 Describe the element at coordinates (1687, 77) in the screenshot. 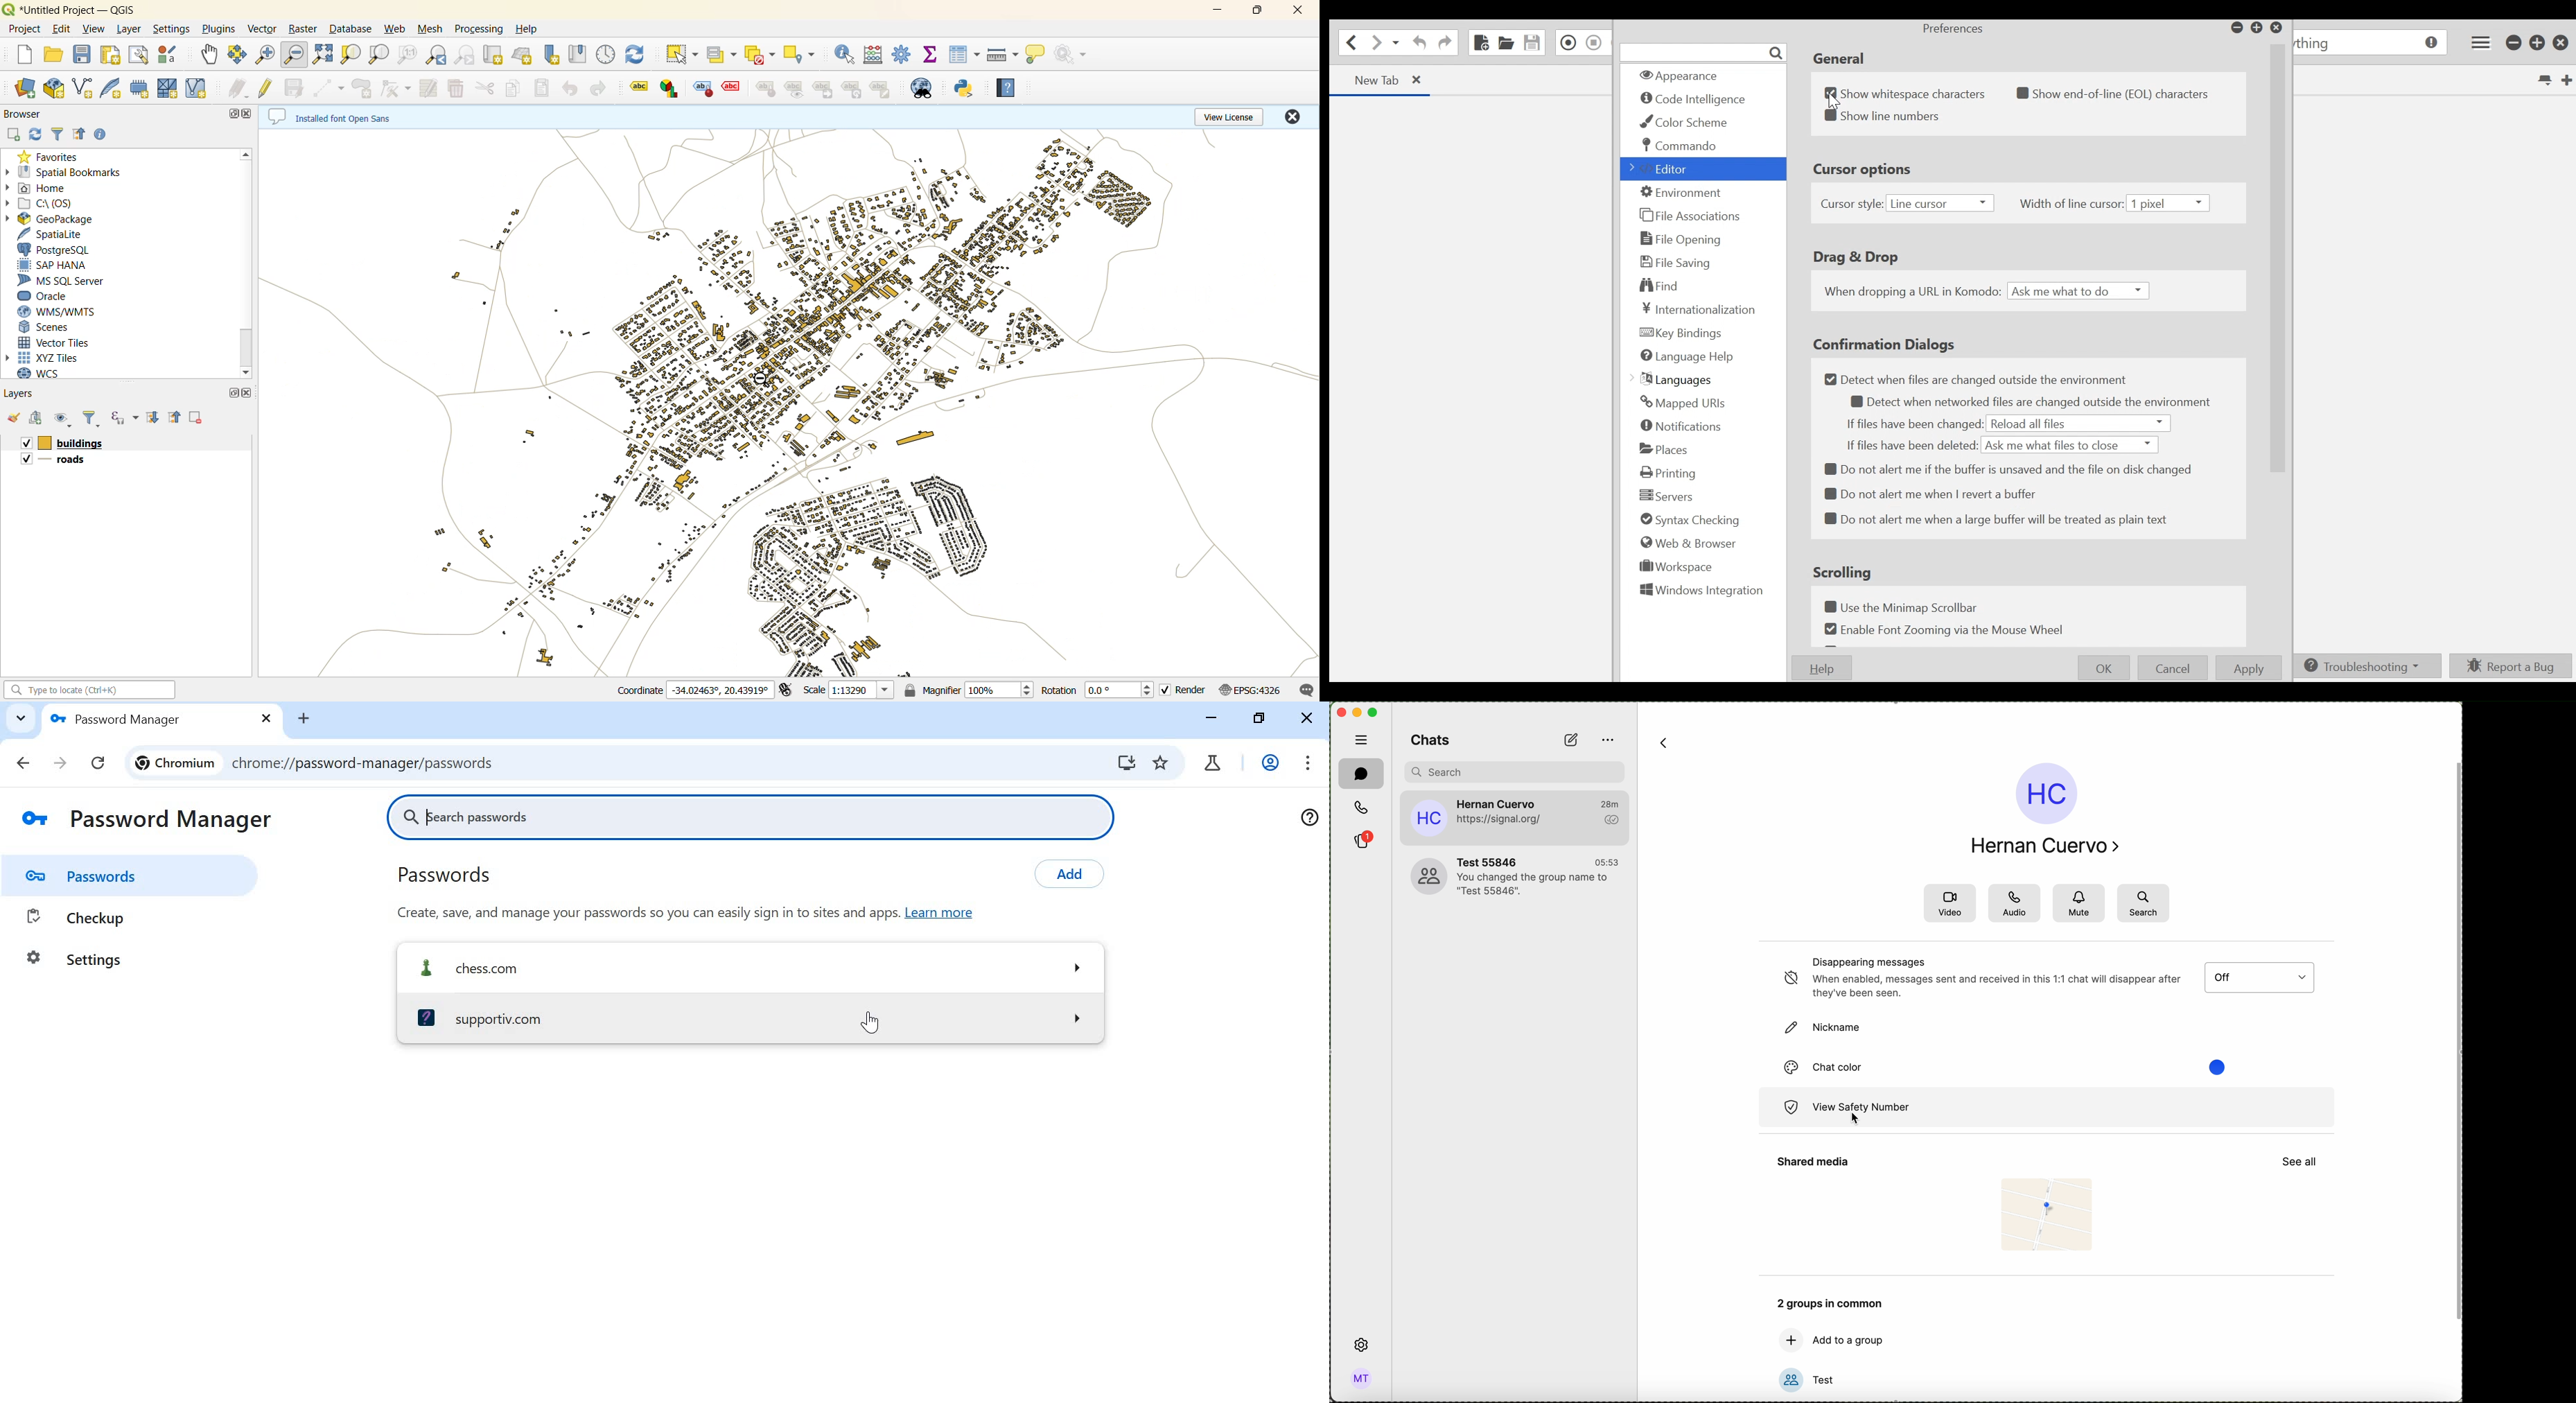

I see `Appearance` at that location.